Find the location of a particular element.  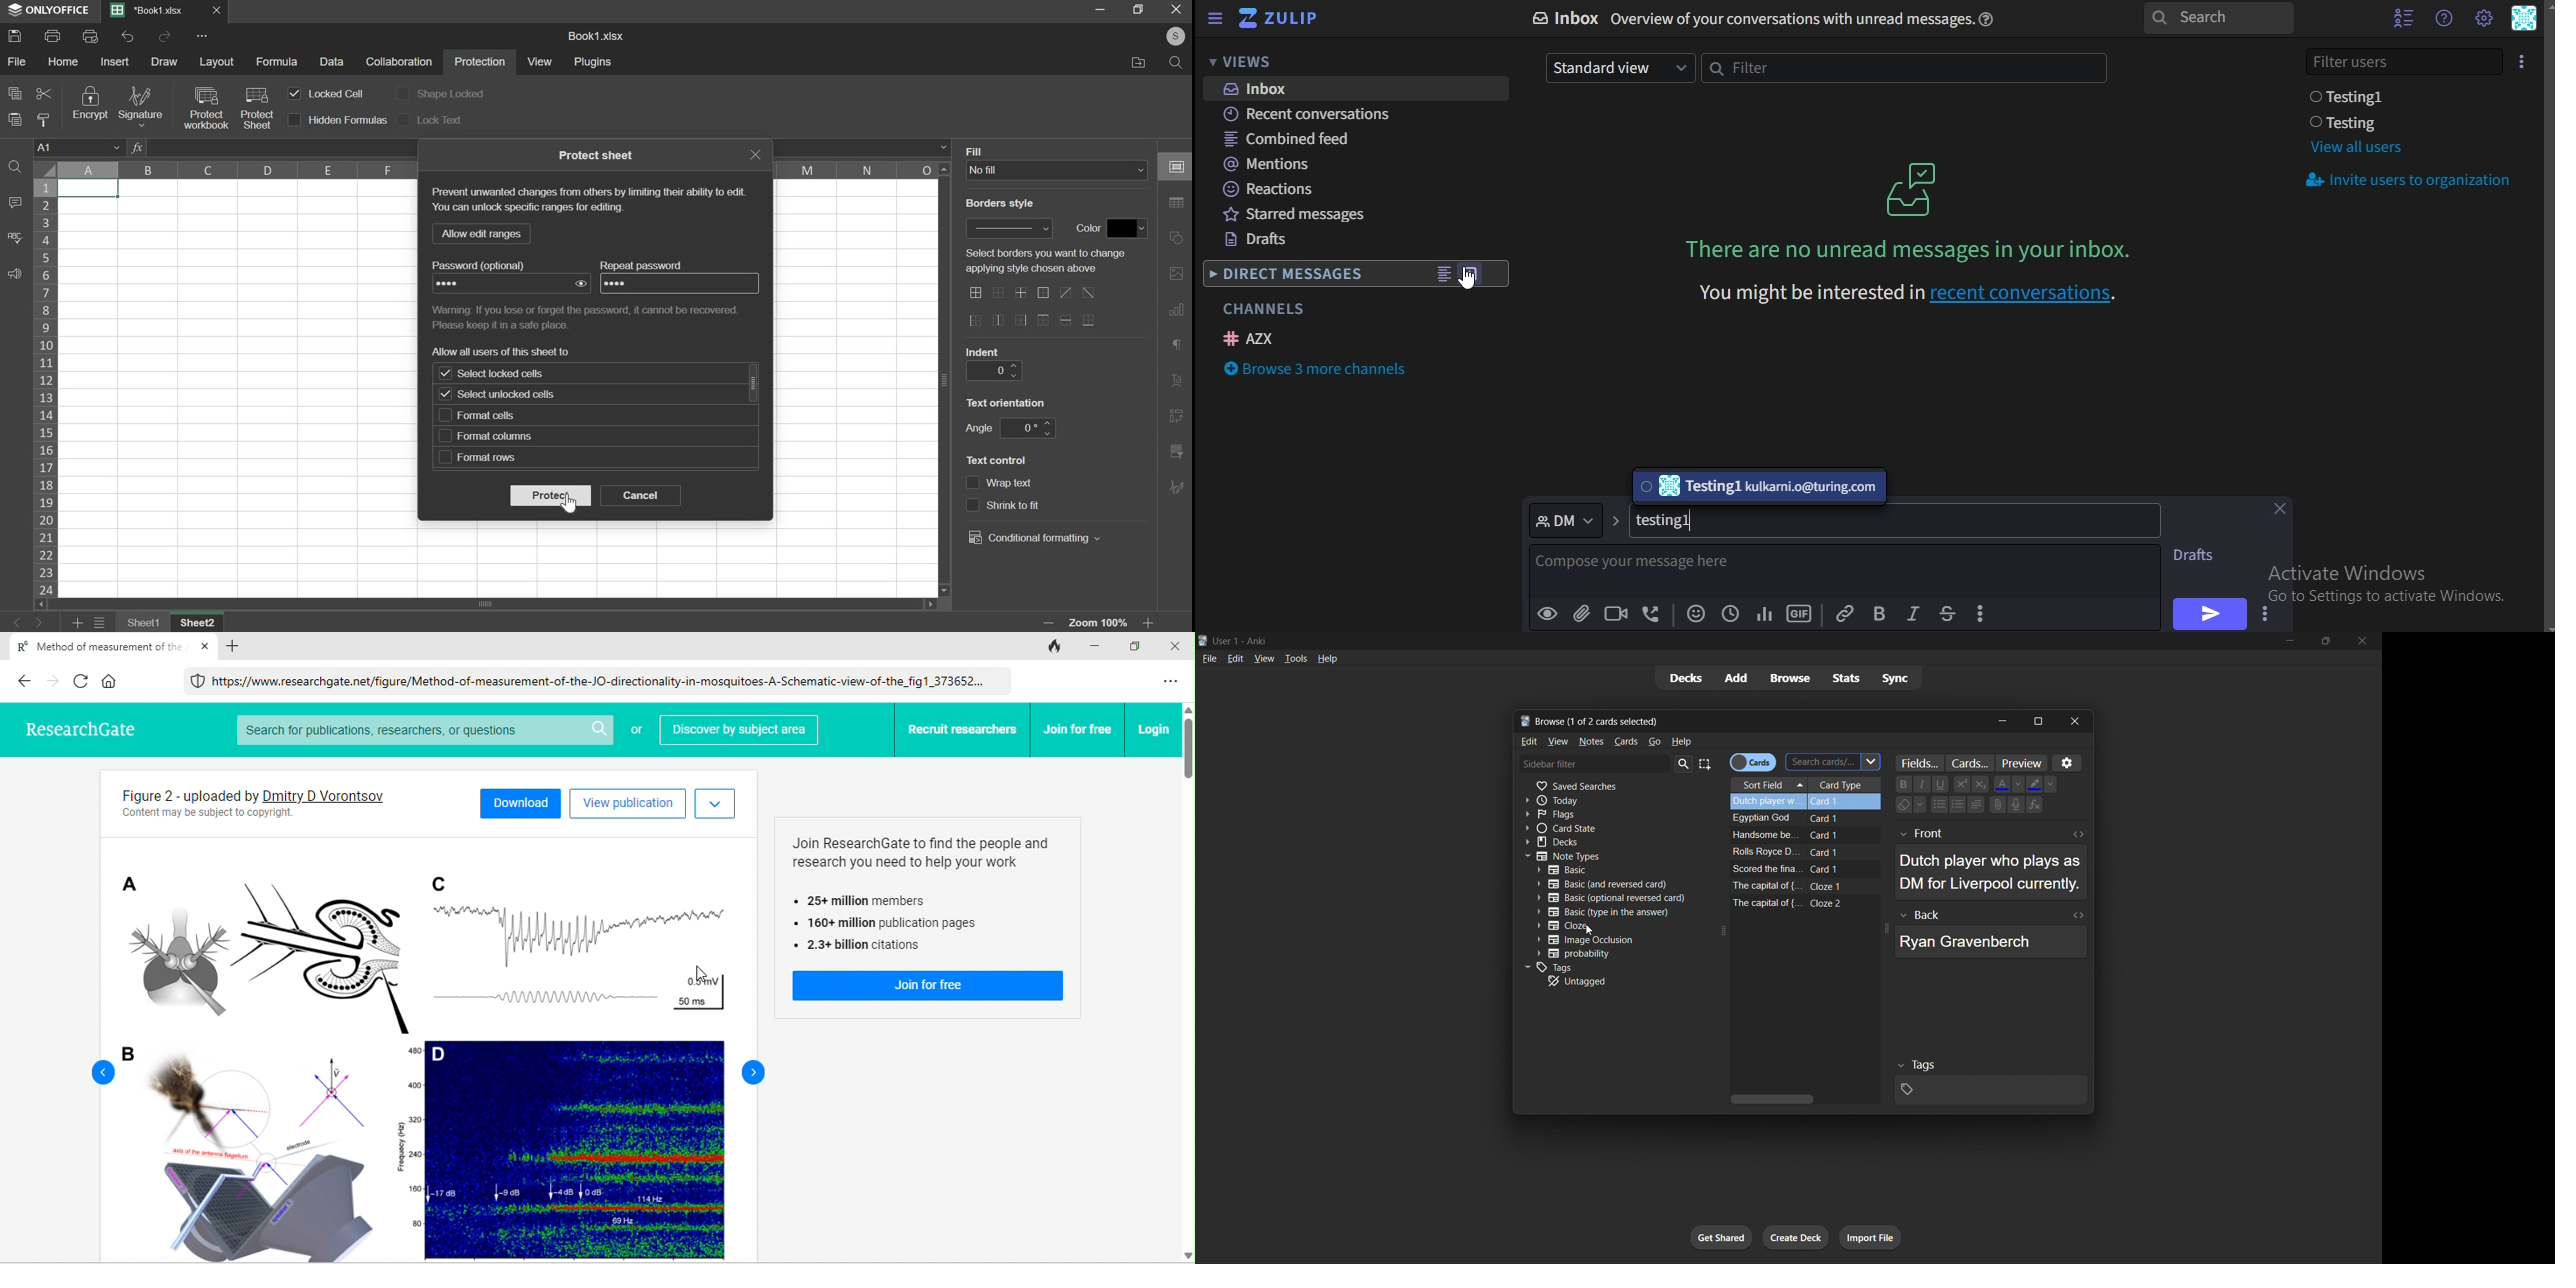

cards is located at coordinates (1625, 740).